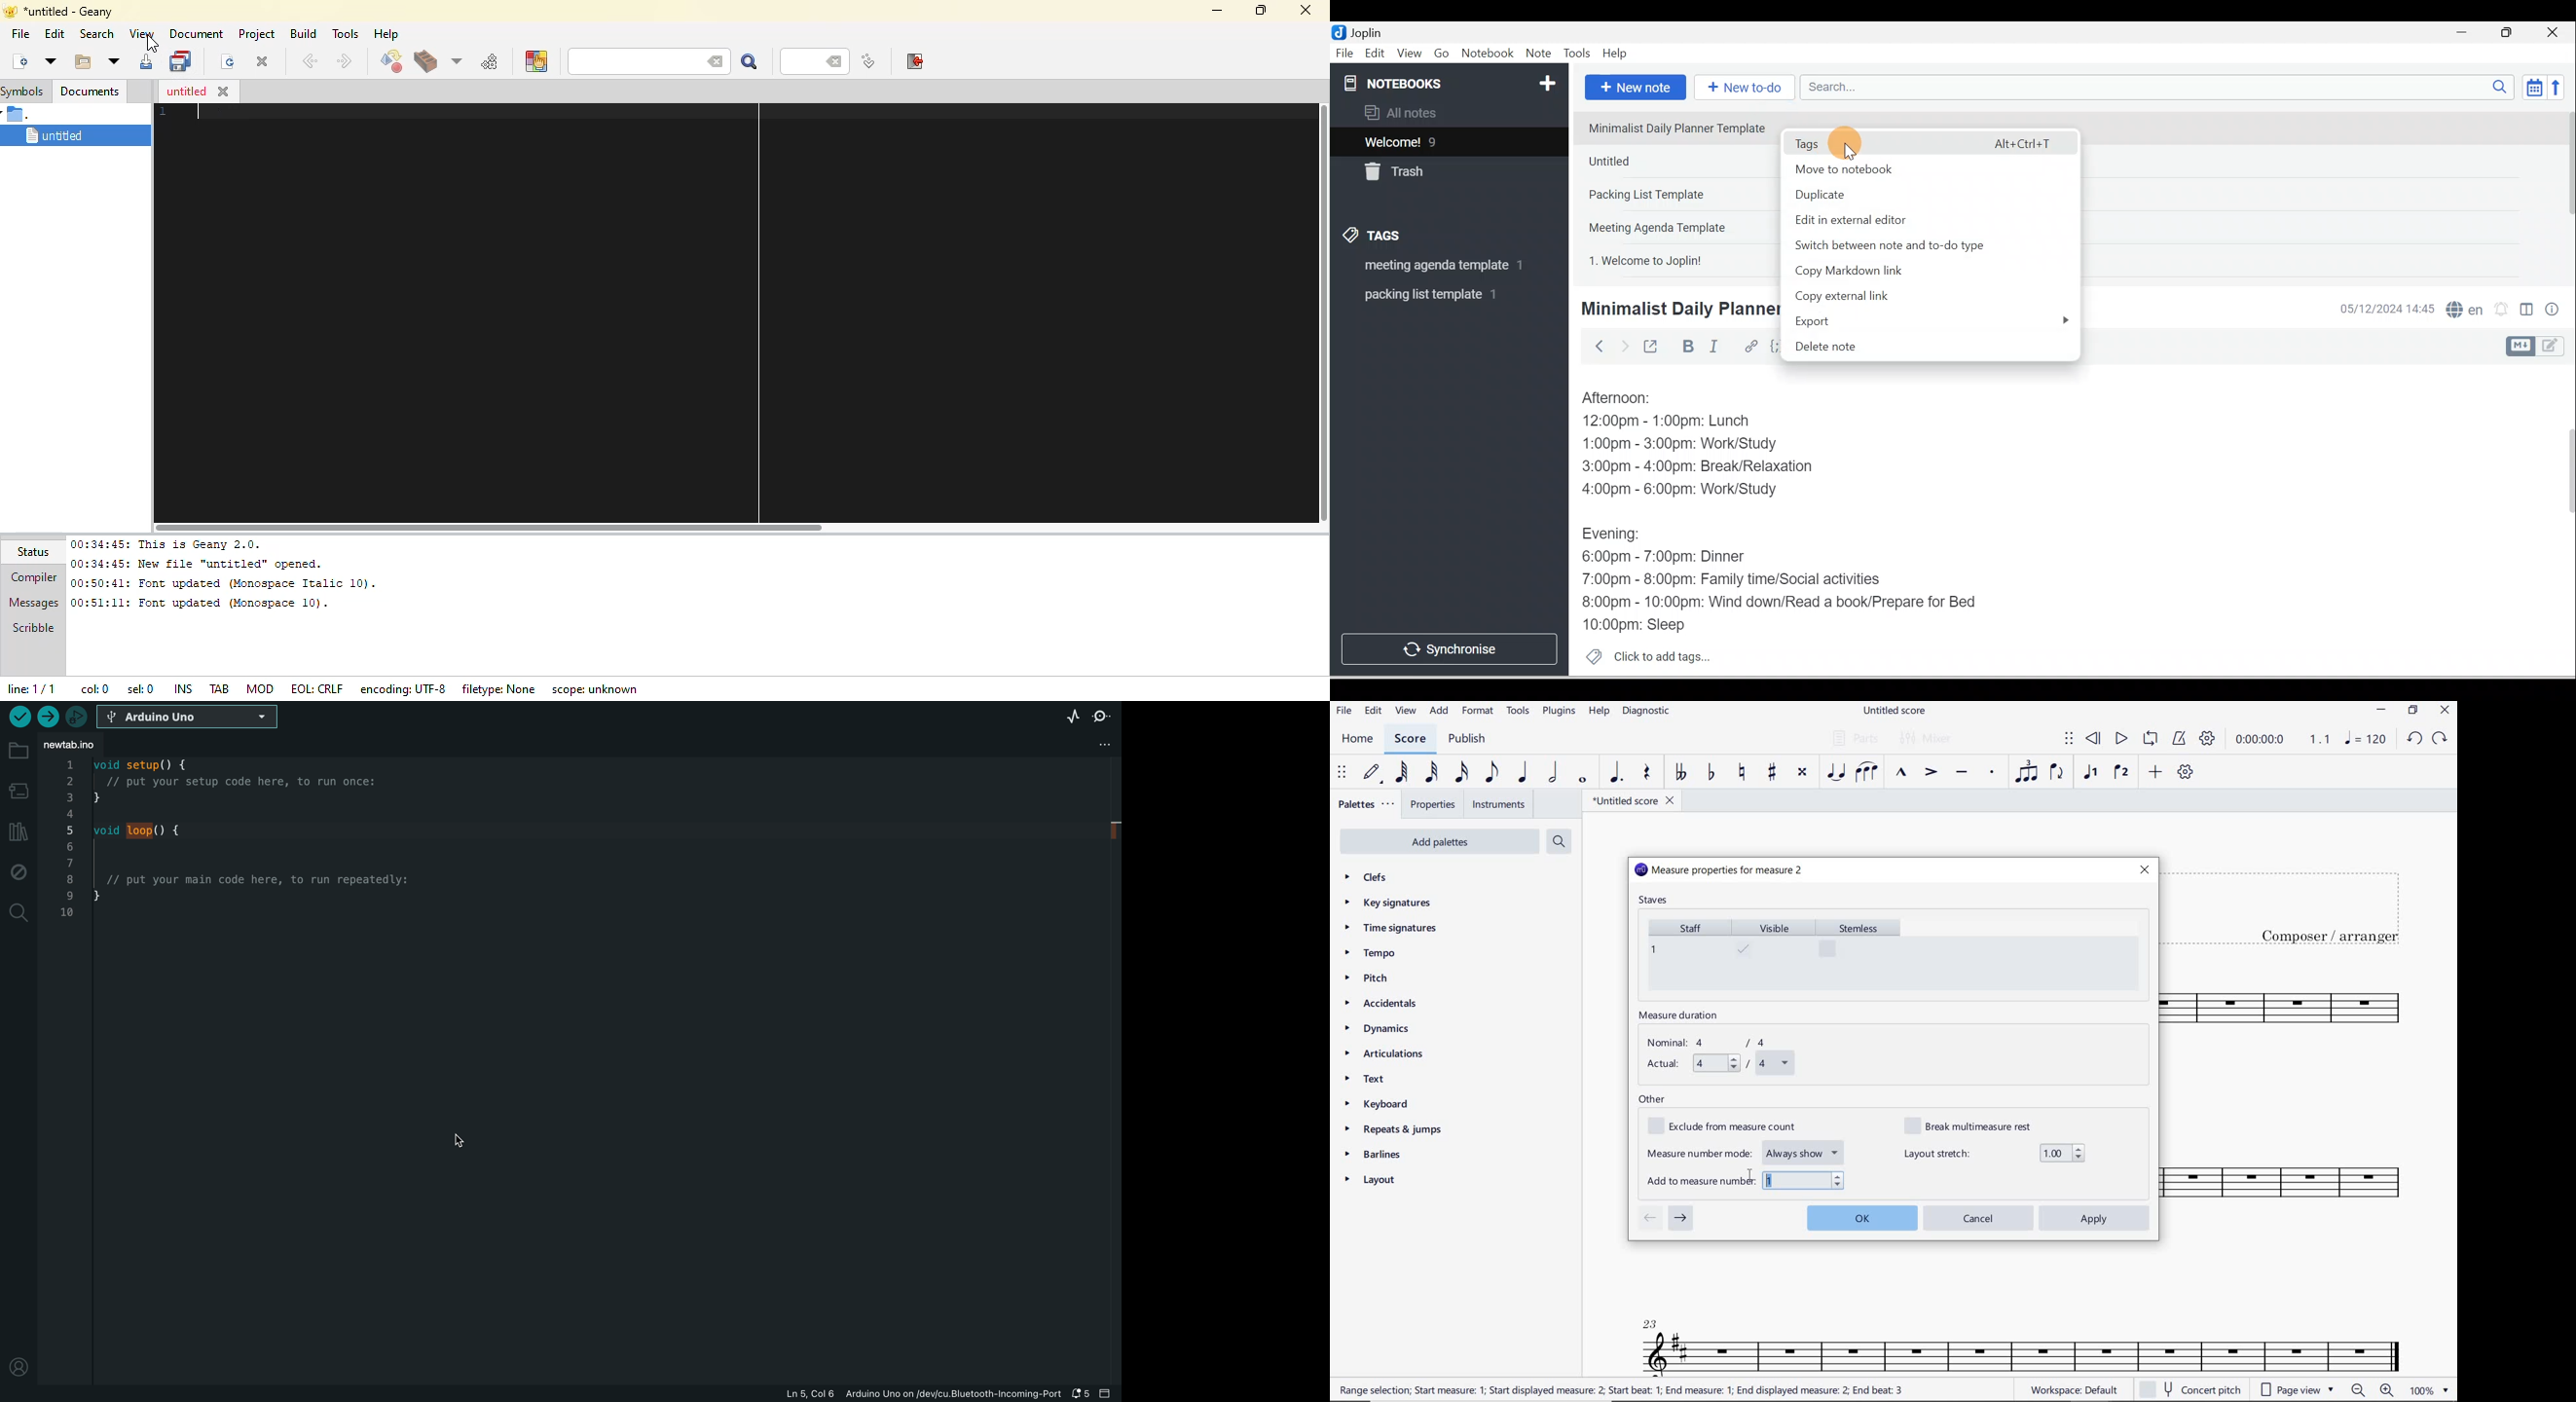  What do you see at coordinates (1680, 445) in the screenshot?
I see `1:00pm - 3:00pm: Work/Study` at bounding box center [1680, 445].